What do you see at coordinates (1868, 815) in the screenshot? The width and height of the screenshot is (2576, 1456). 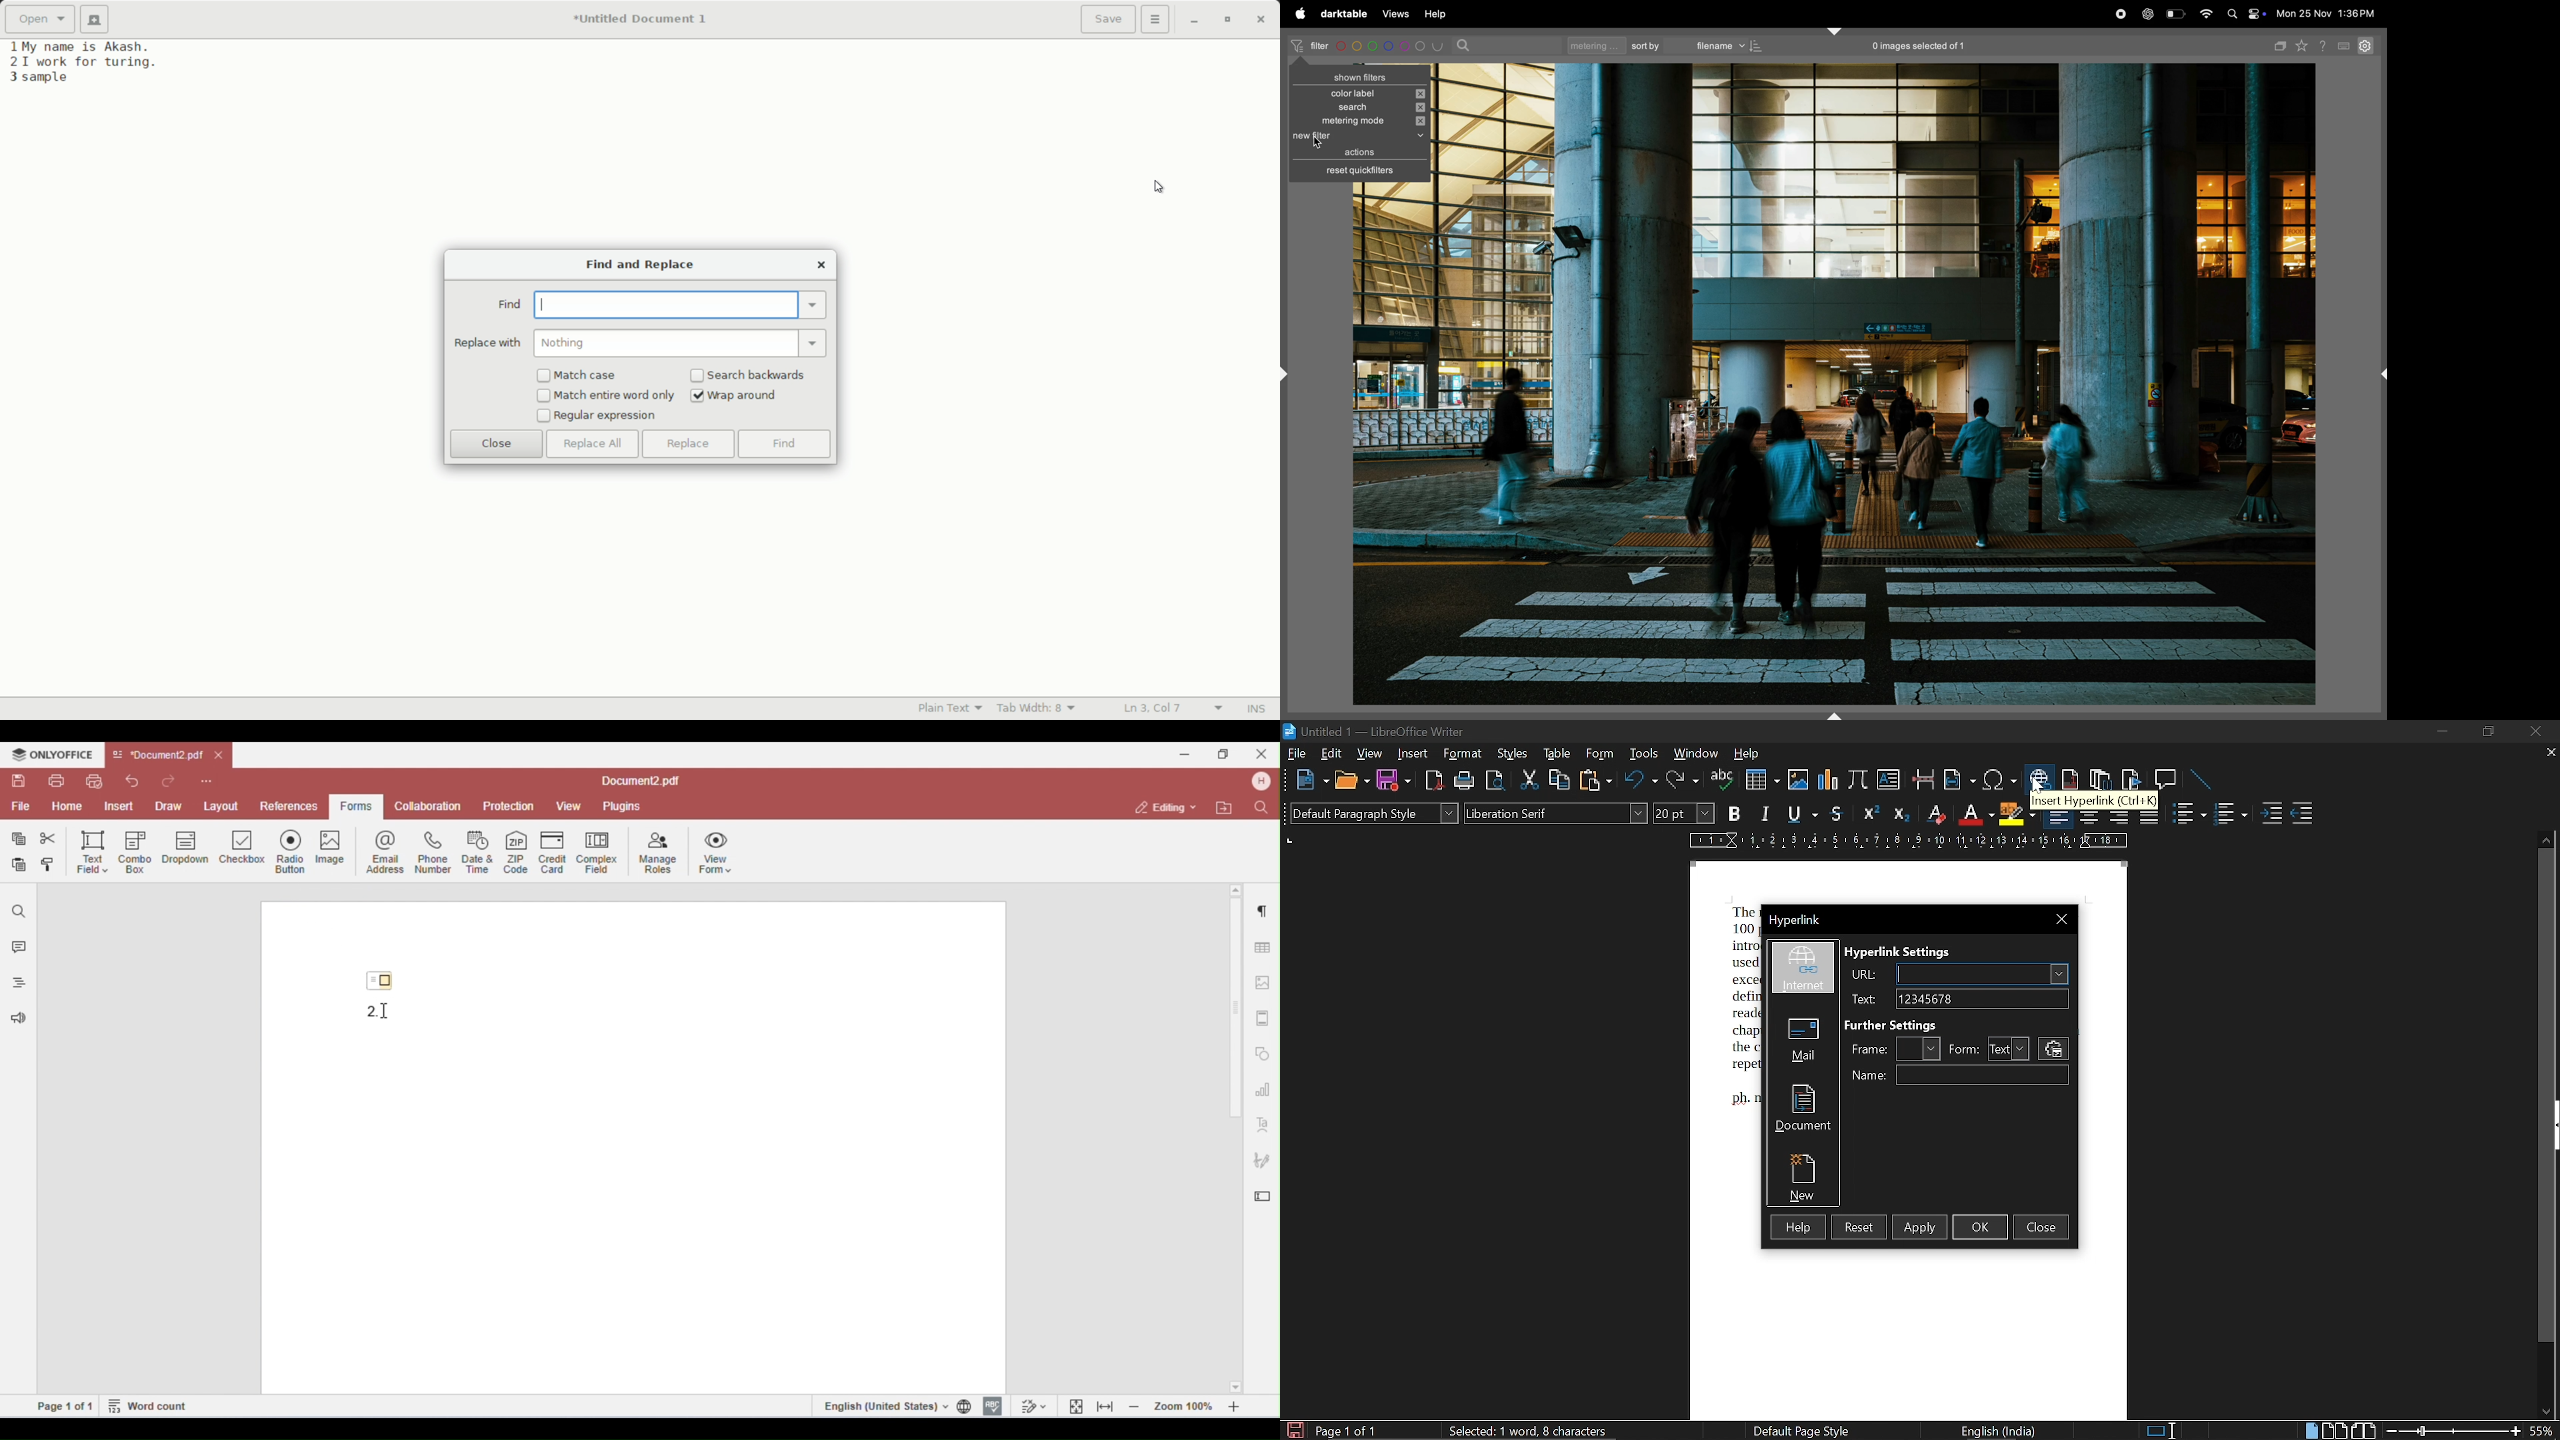 I see `superscript` at bounding box center [1868, 815].